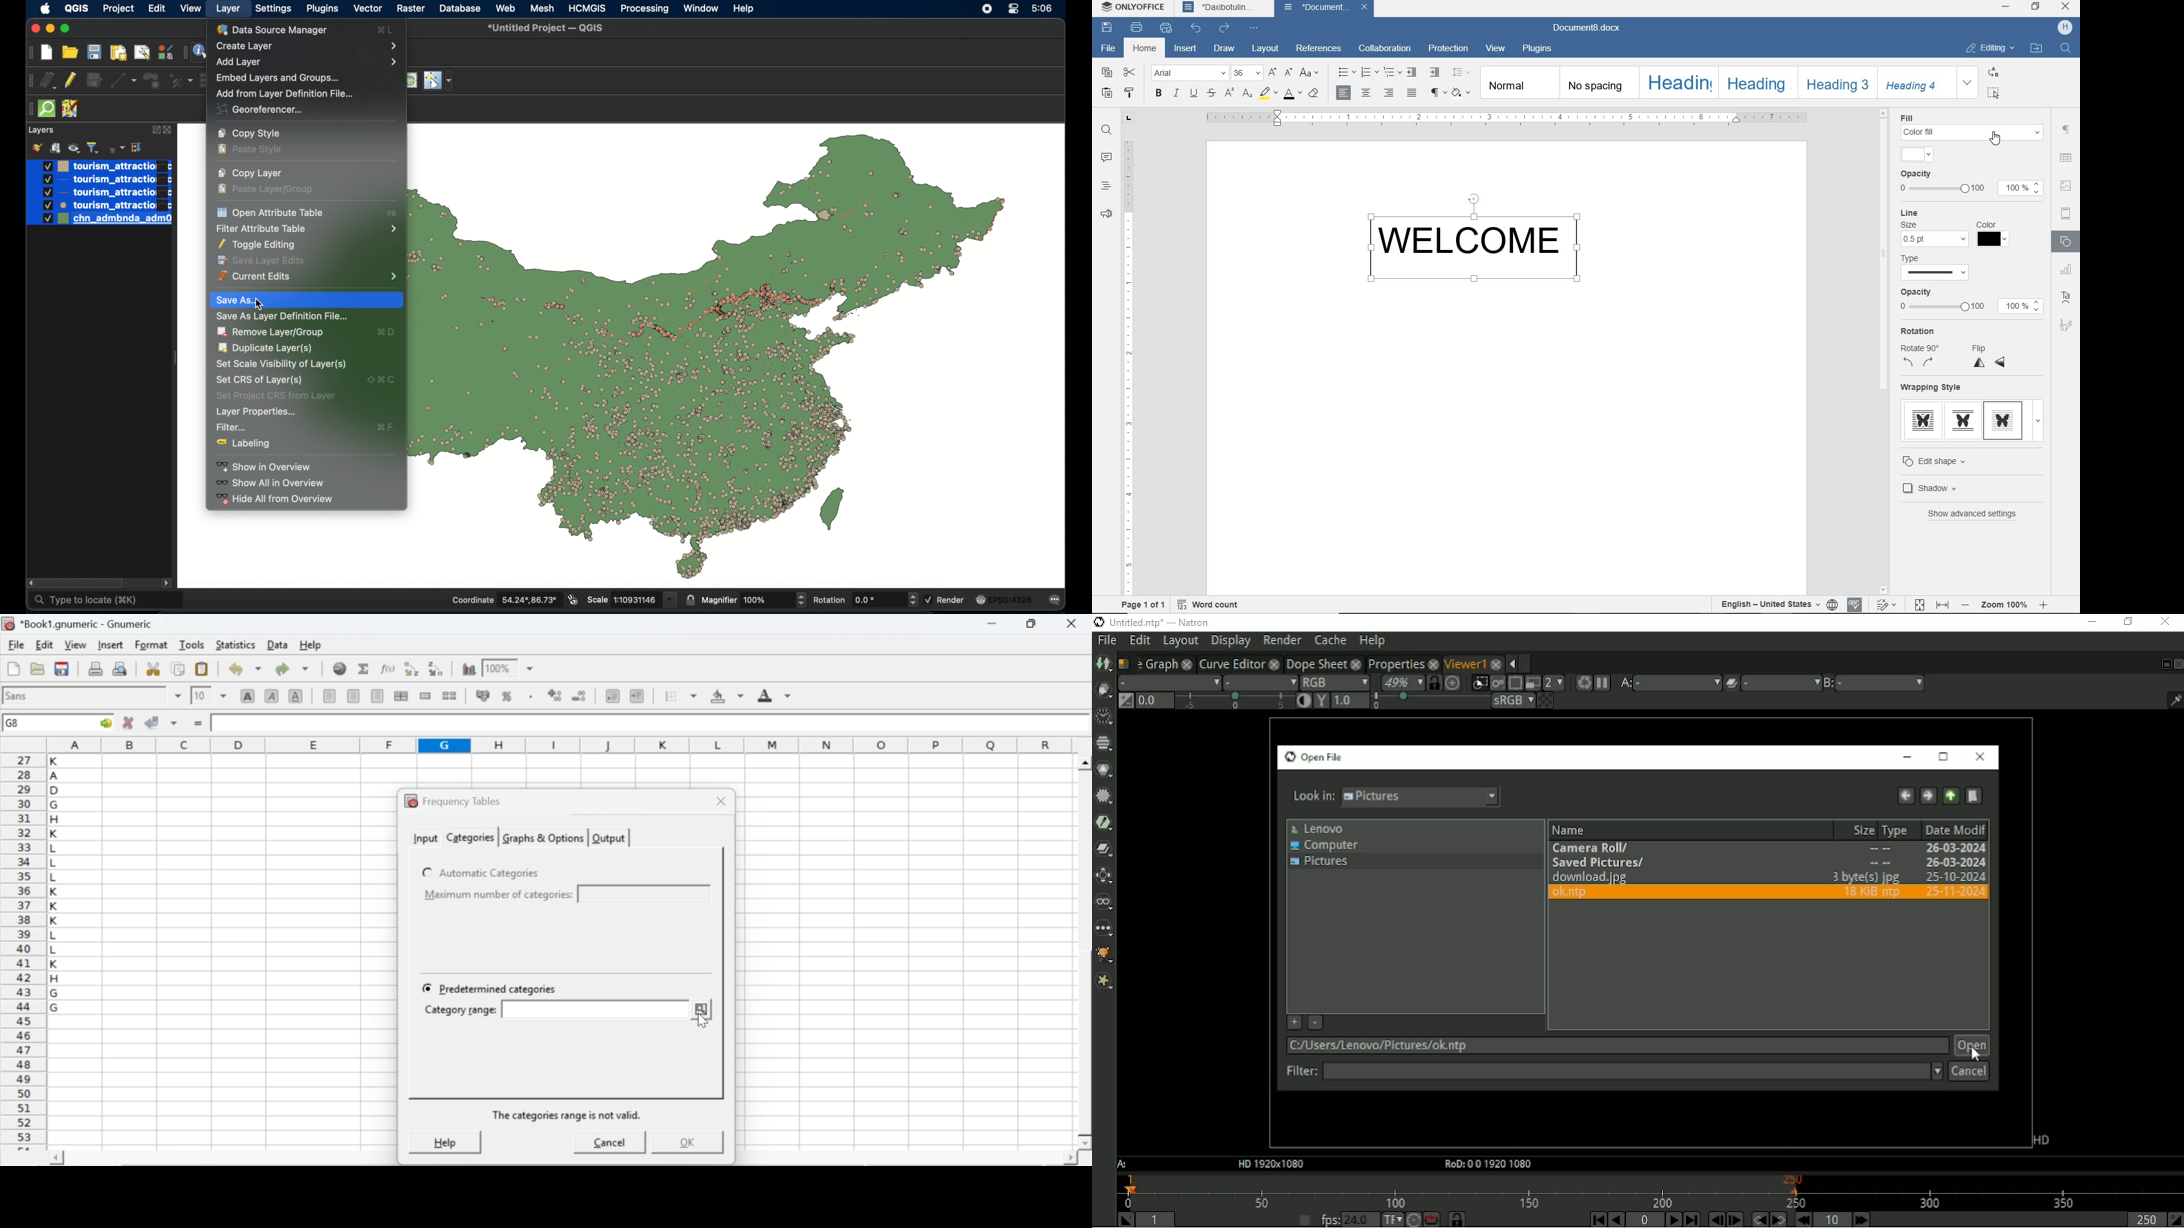 The image size is (2184, 1232). Describe the element at coordinates (51, 29) in the screenshot. I see `minimize` at that location.